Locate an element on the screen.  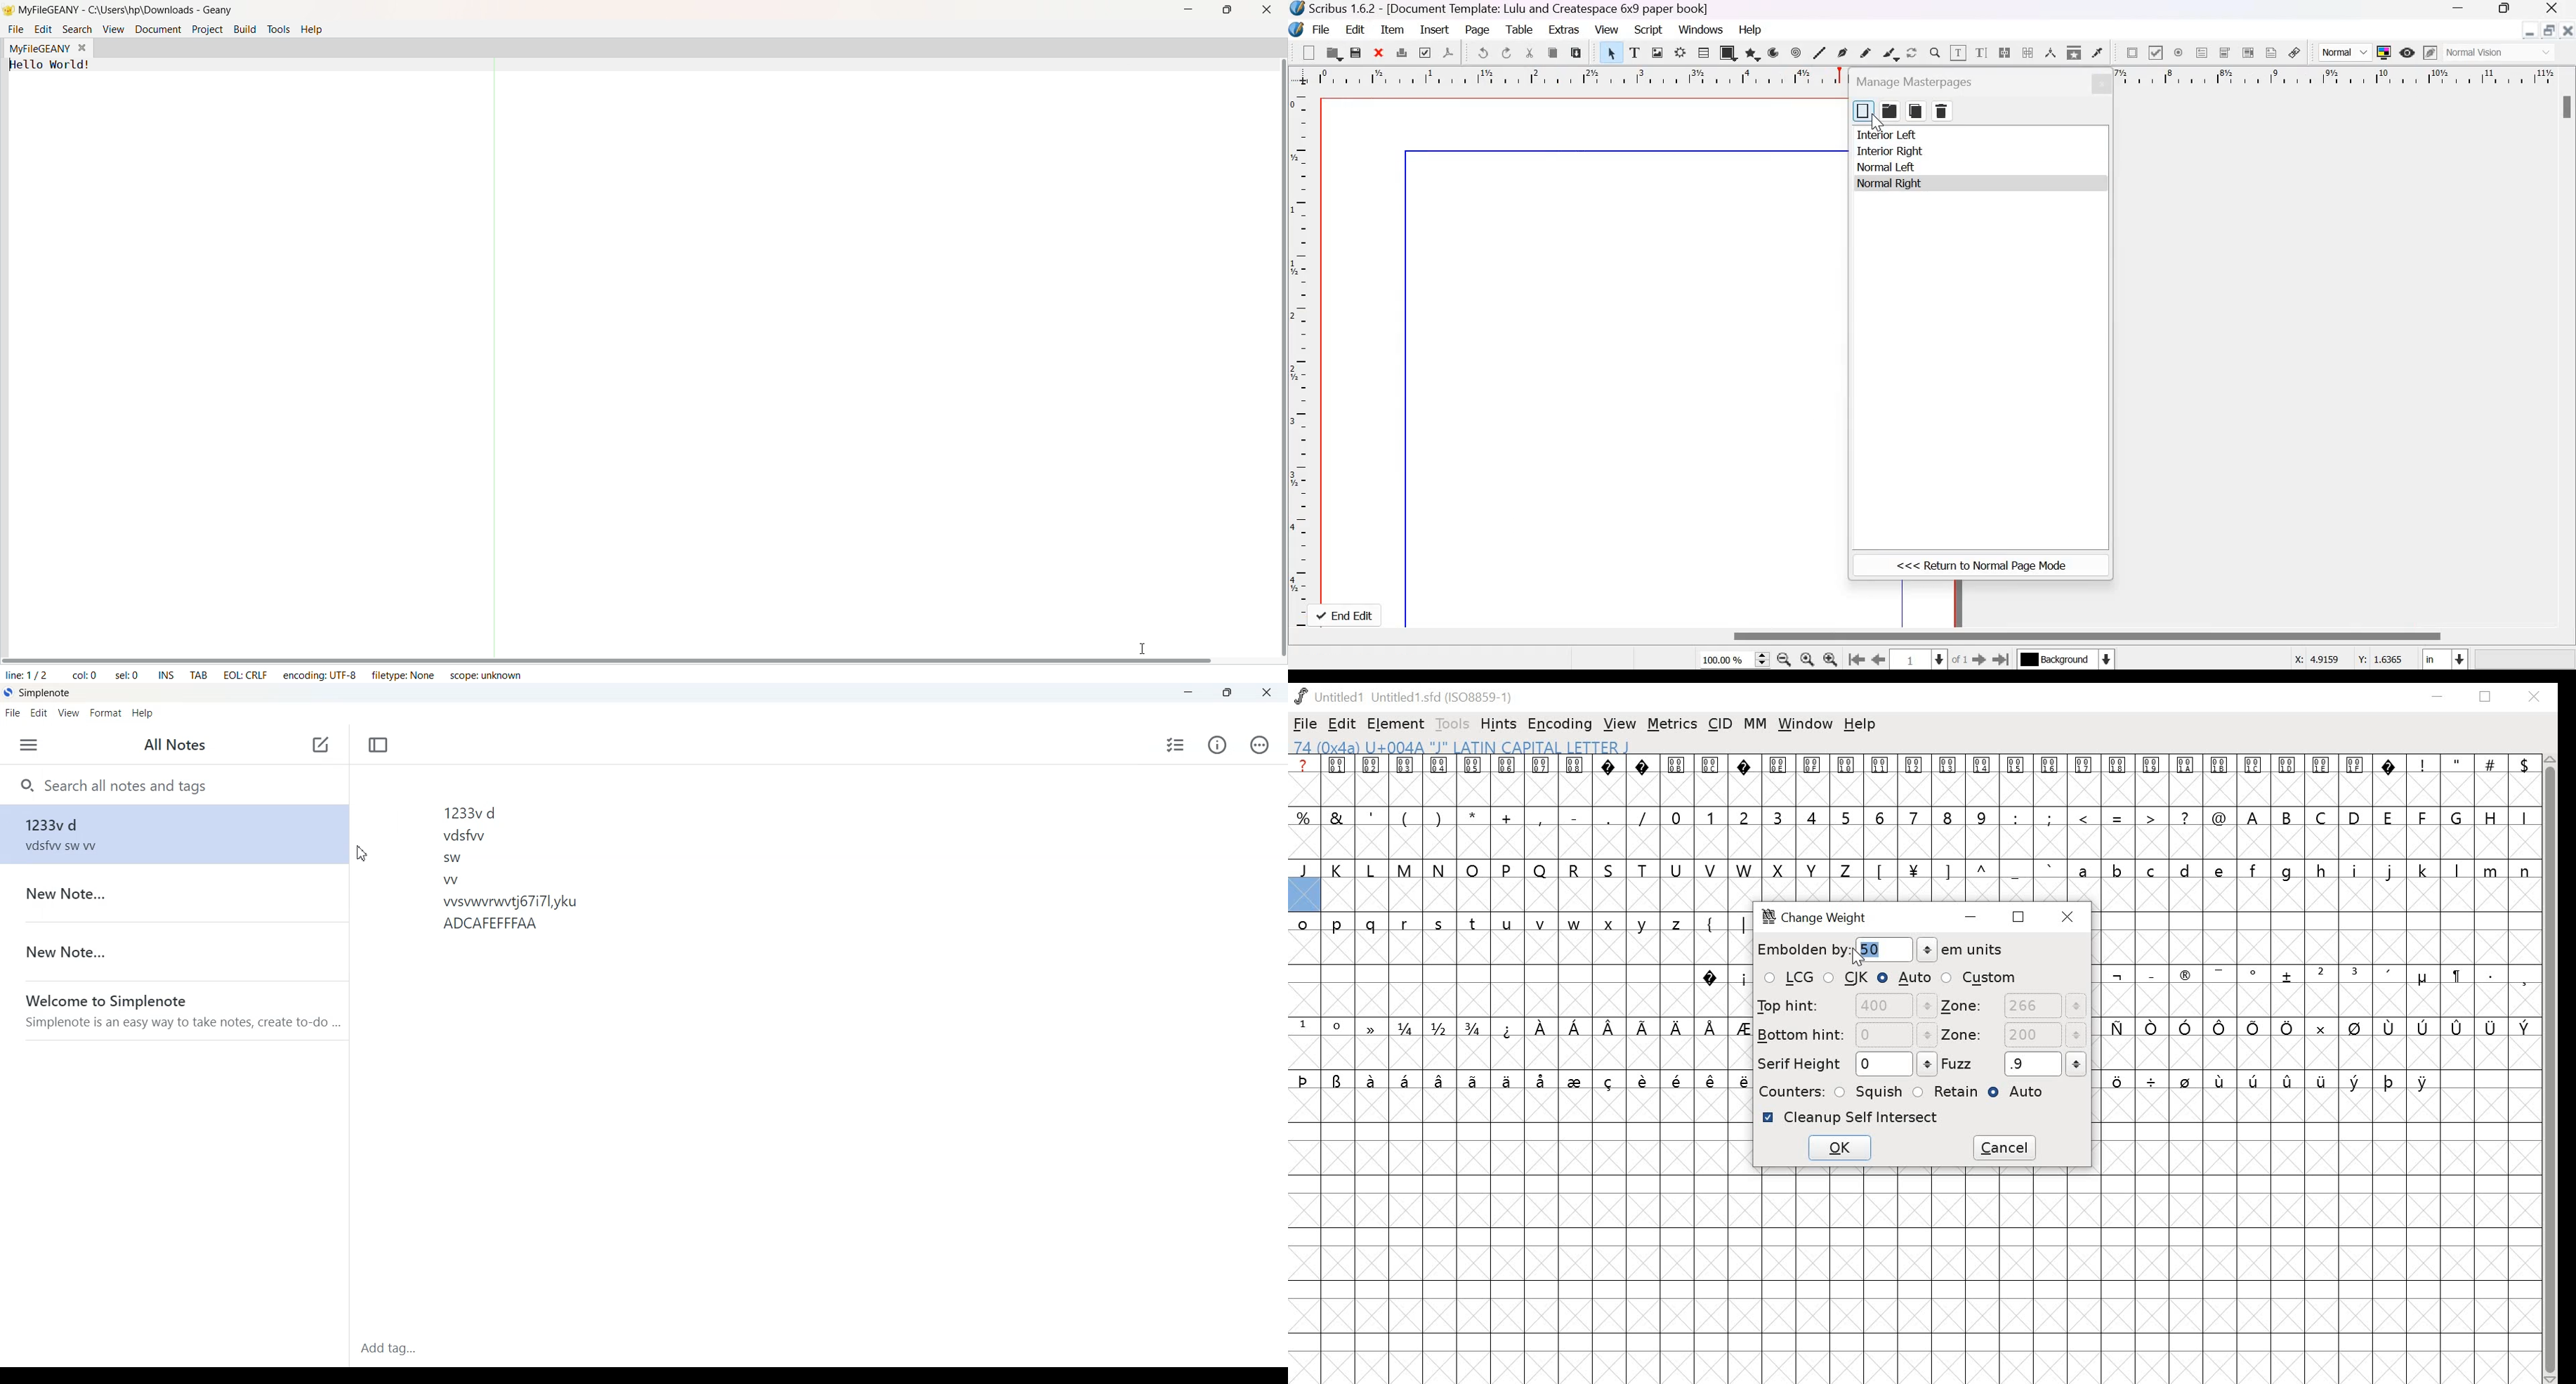
glyph symbols is located at coordinates (1843, 765).